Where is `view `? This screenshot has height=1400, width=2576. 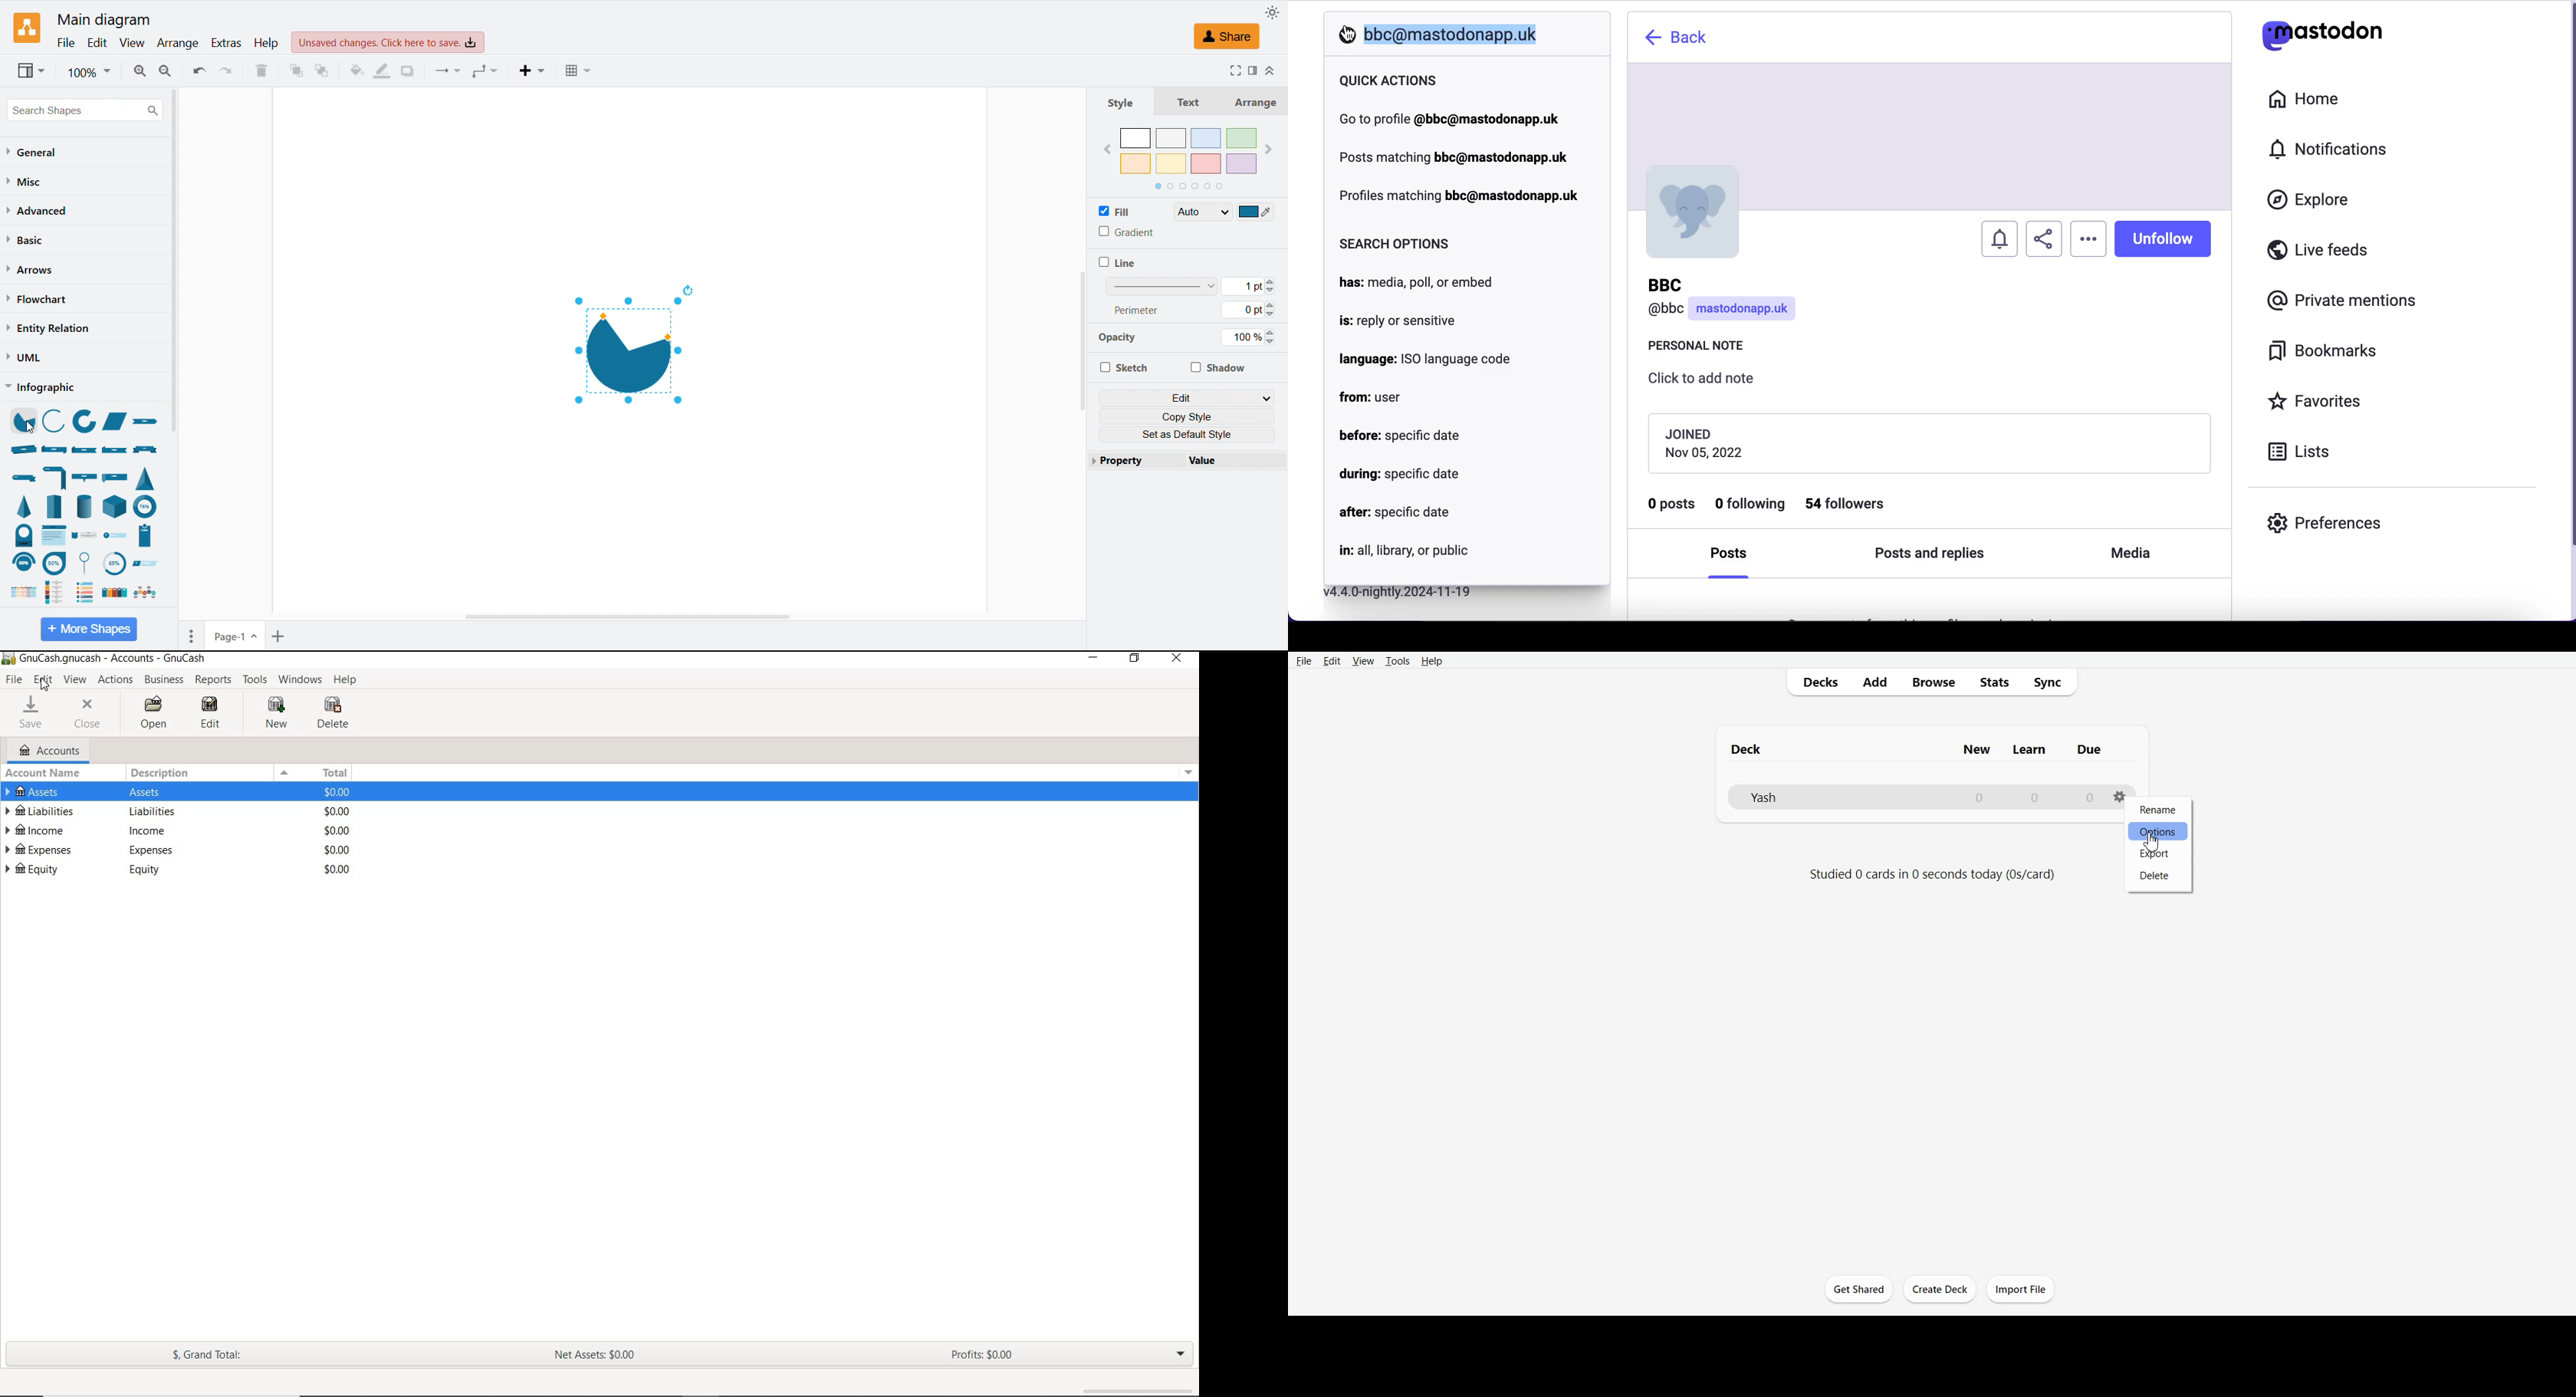 view  is located at coordinates (132, 44).